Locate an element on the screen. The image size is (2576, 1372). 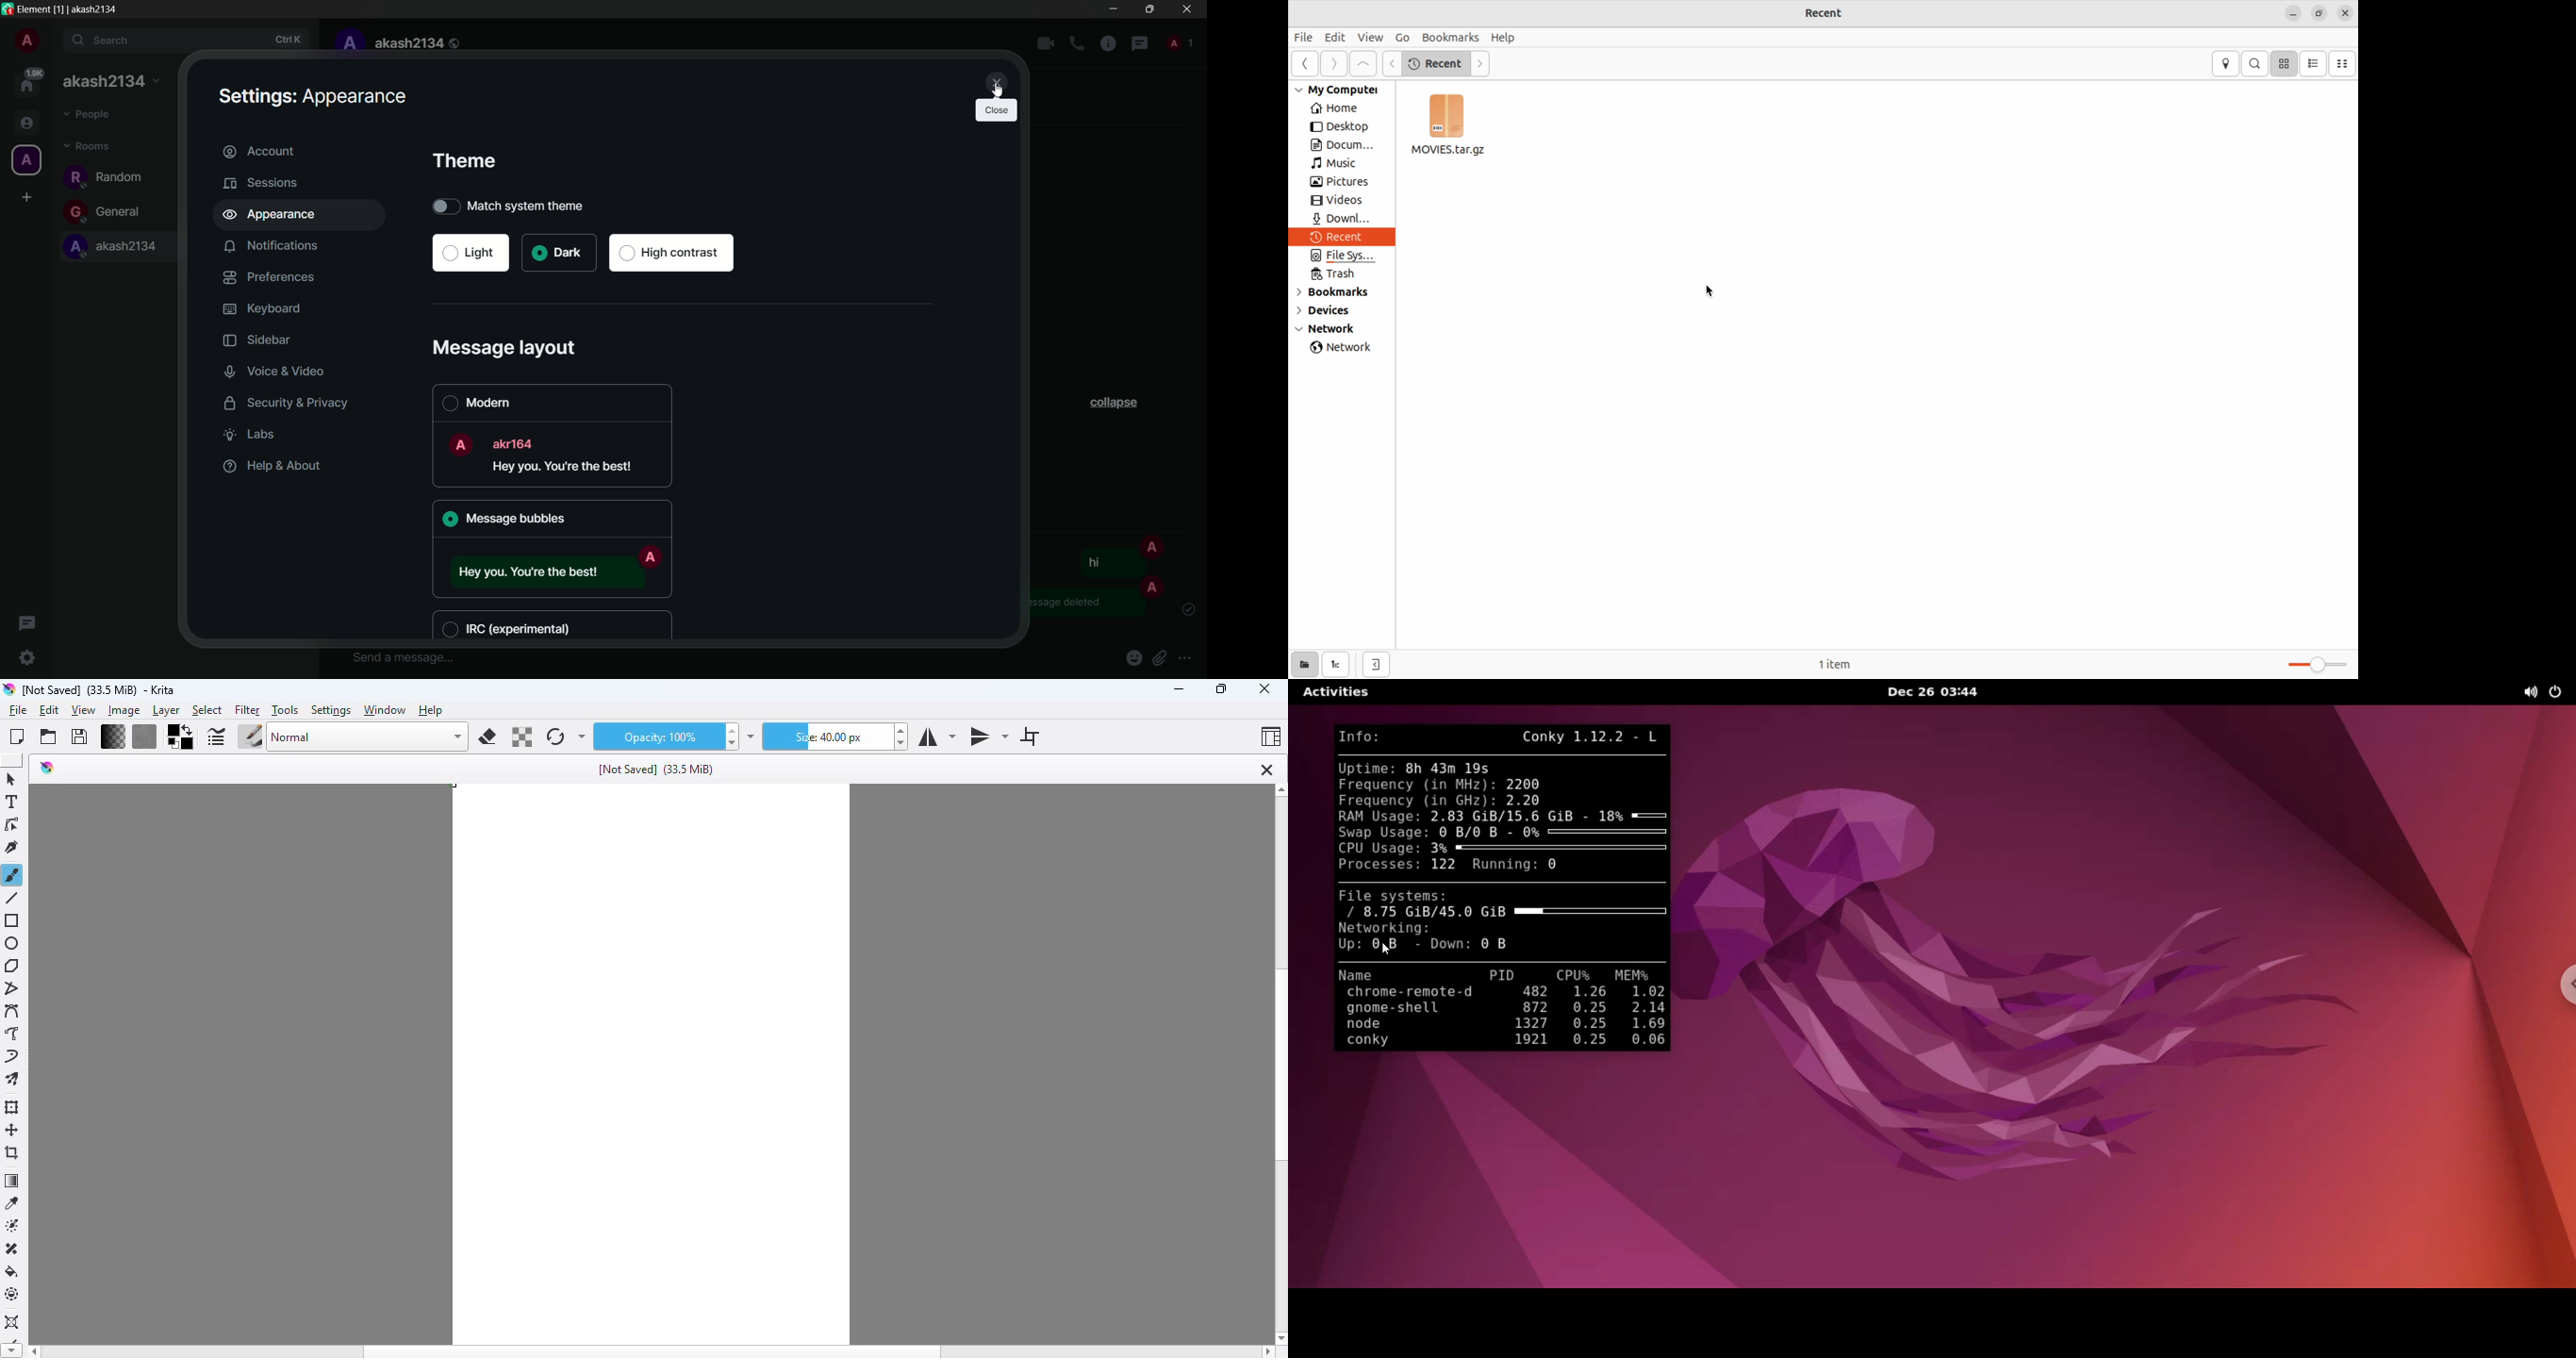
settings is located at coordinates (333, 709).